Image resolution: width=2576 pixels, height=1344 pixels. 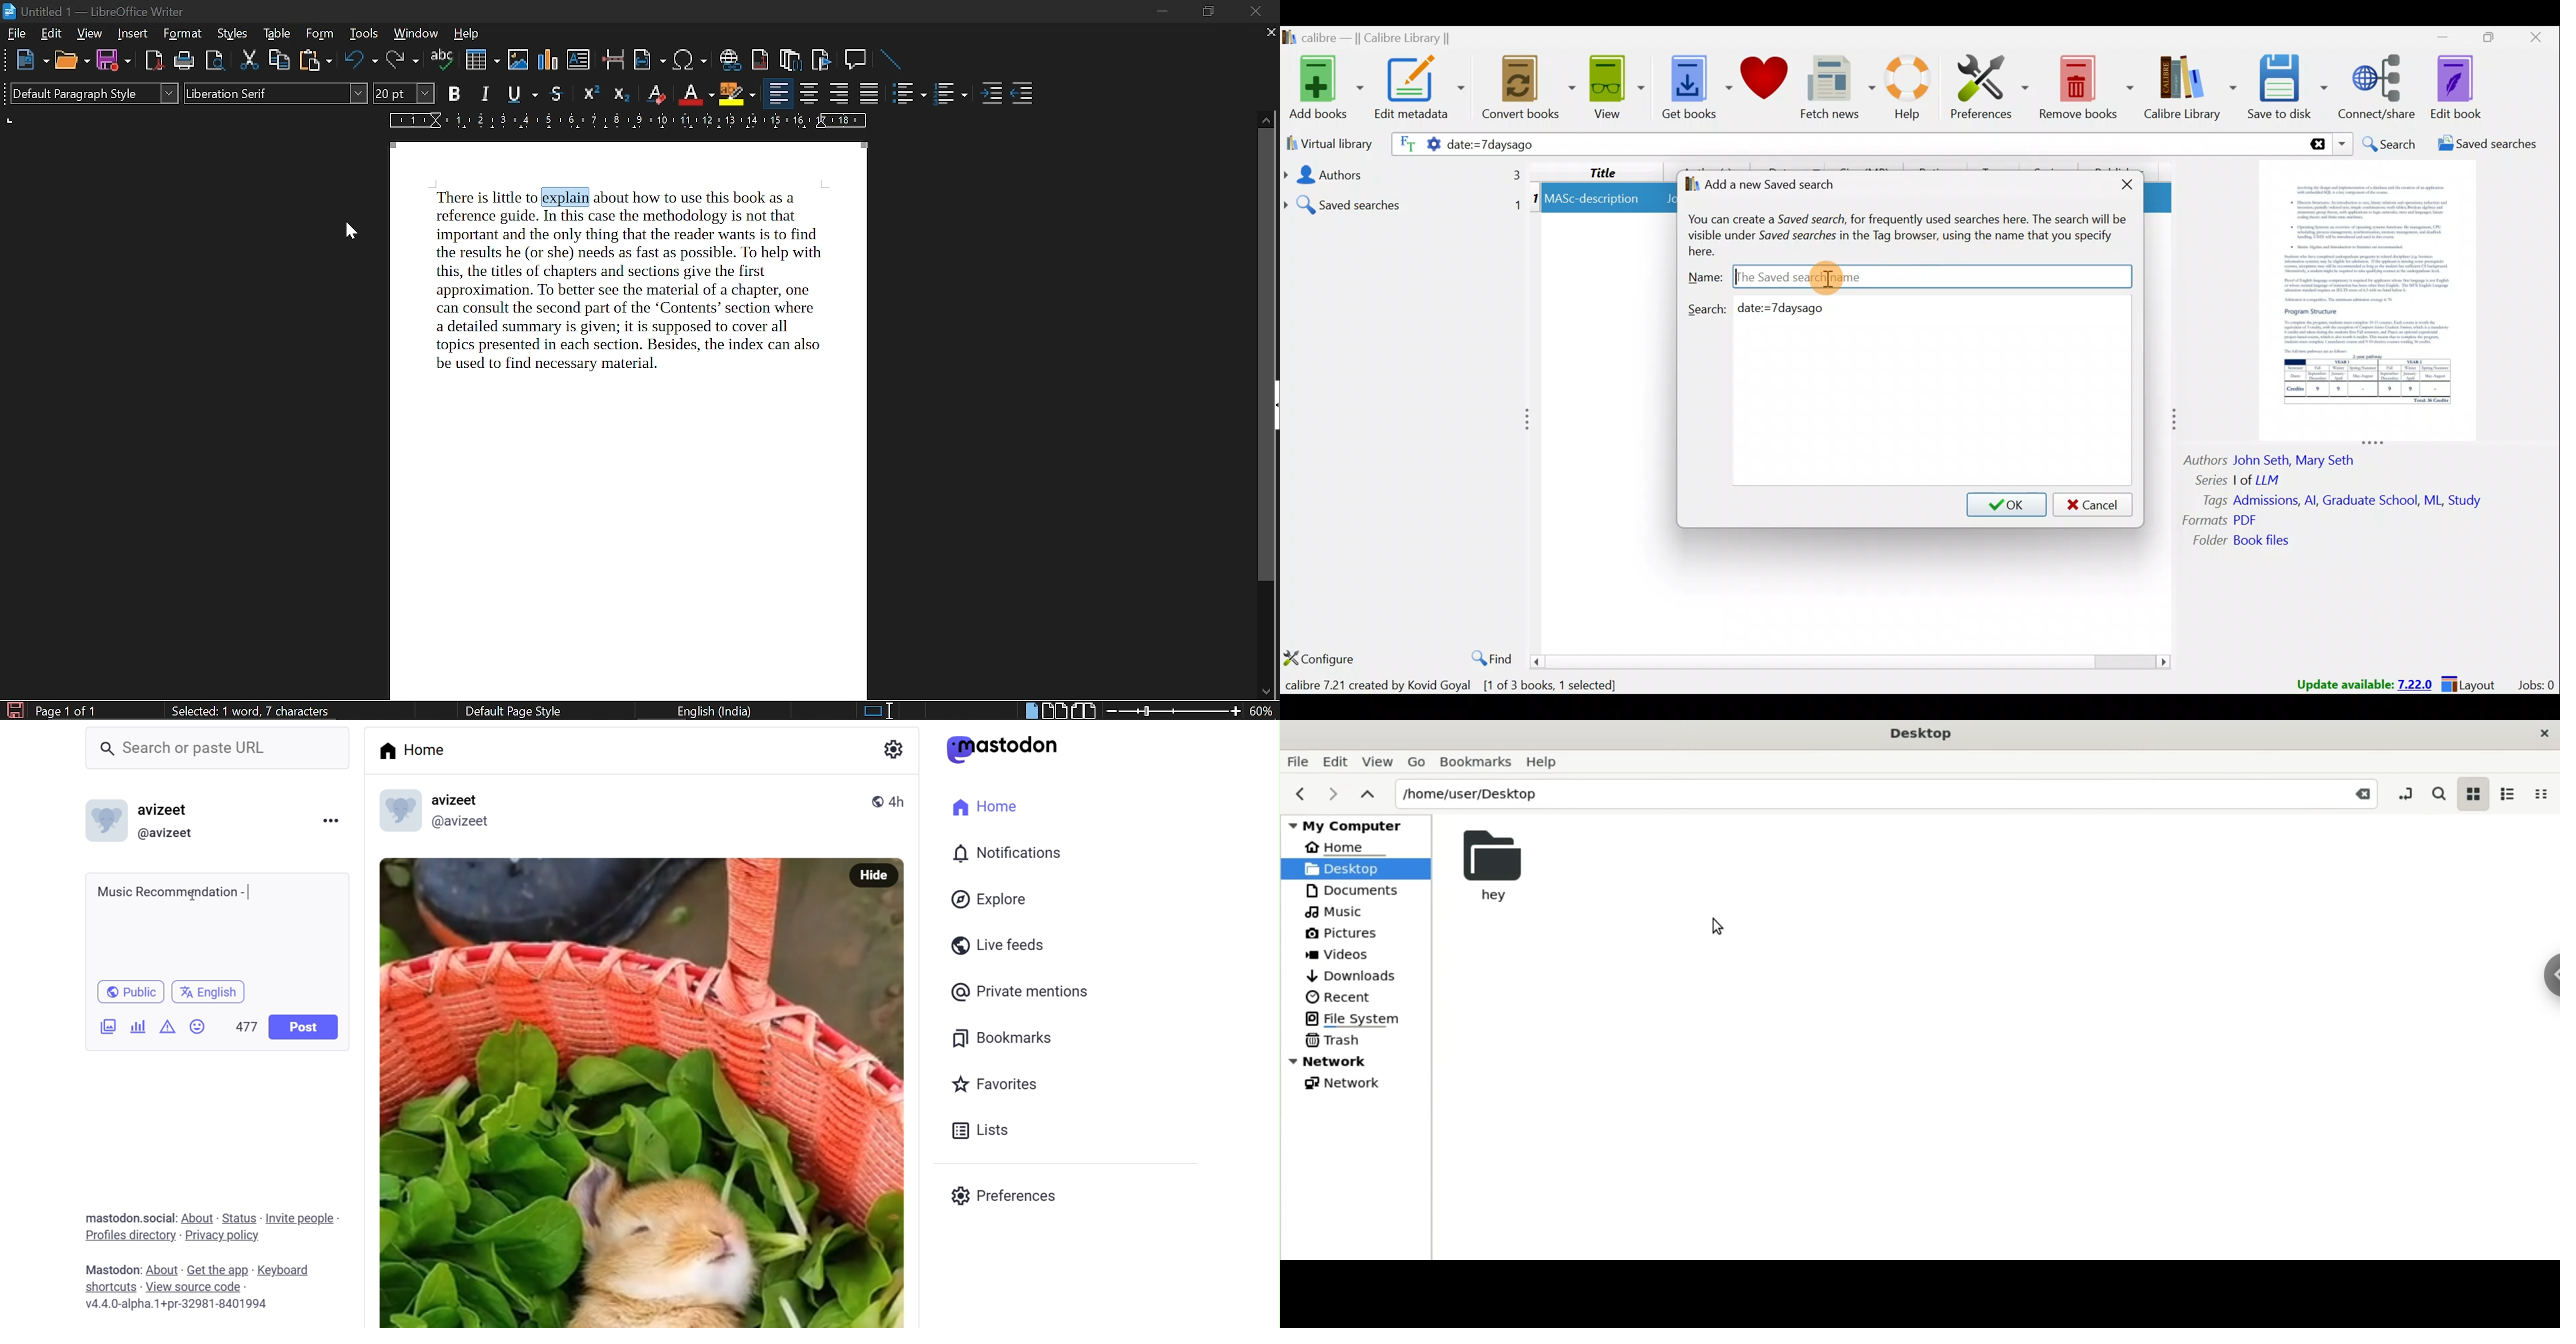 I want to click on 477, so click(x=240, y=1022).